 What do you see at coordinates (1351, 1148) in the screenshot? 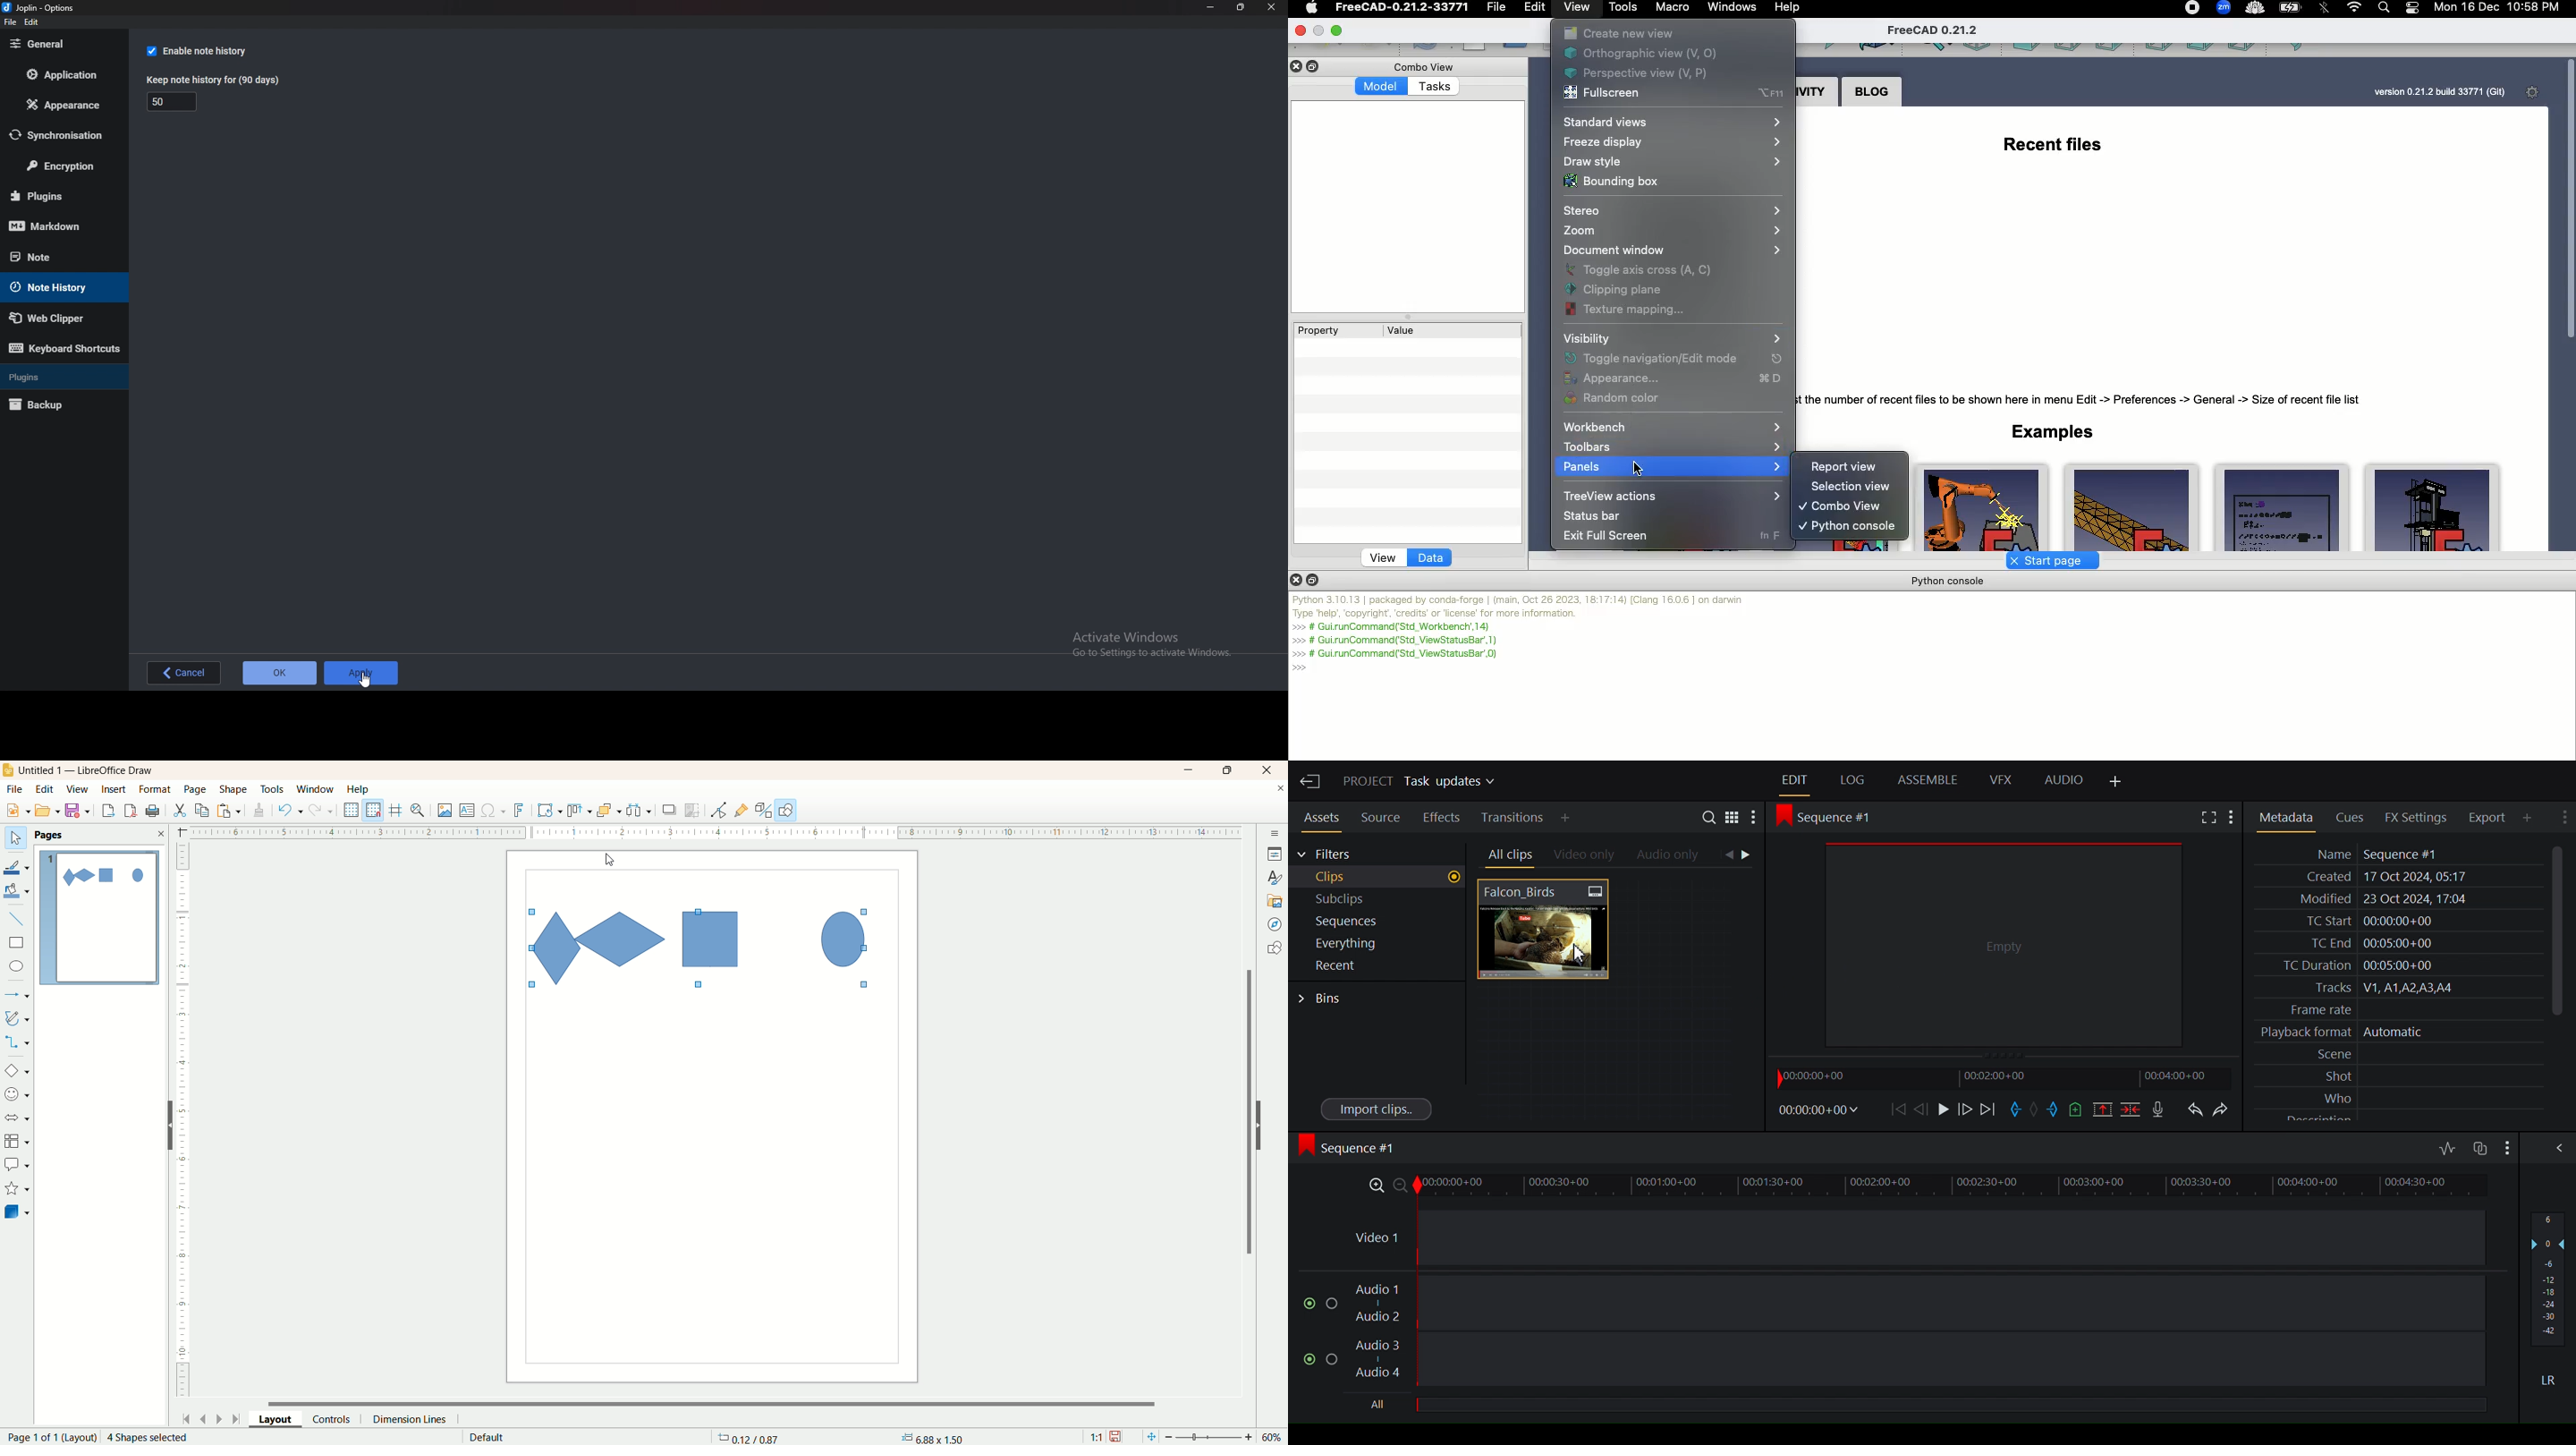
I see `Sequence #1` at bounding box center [1351, 1148].